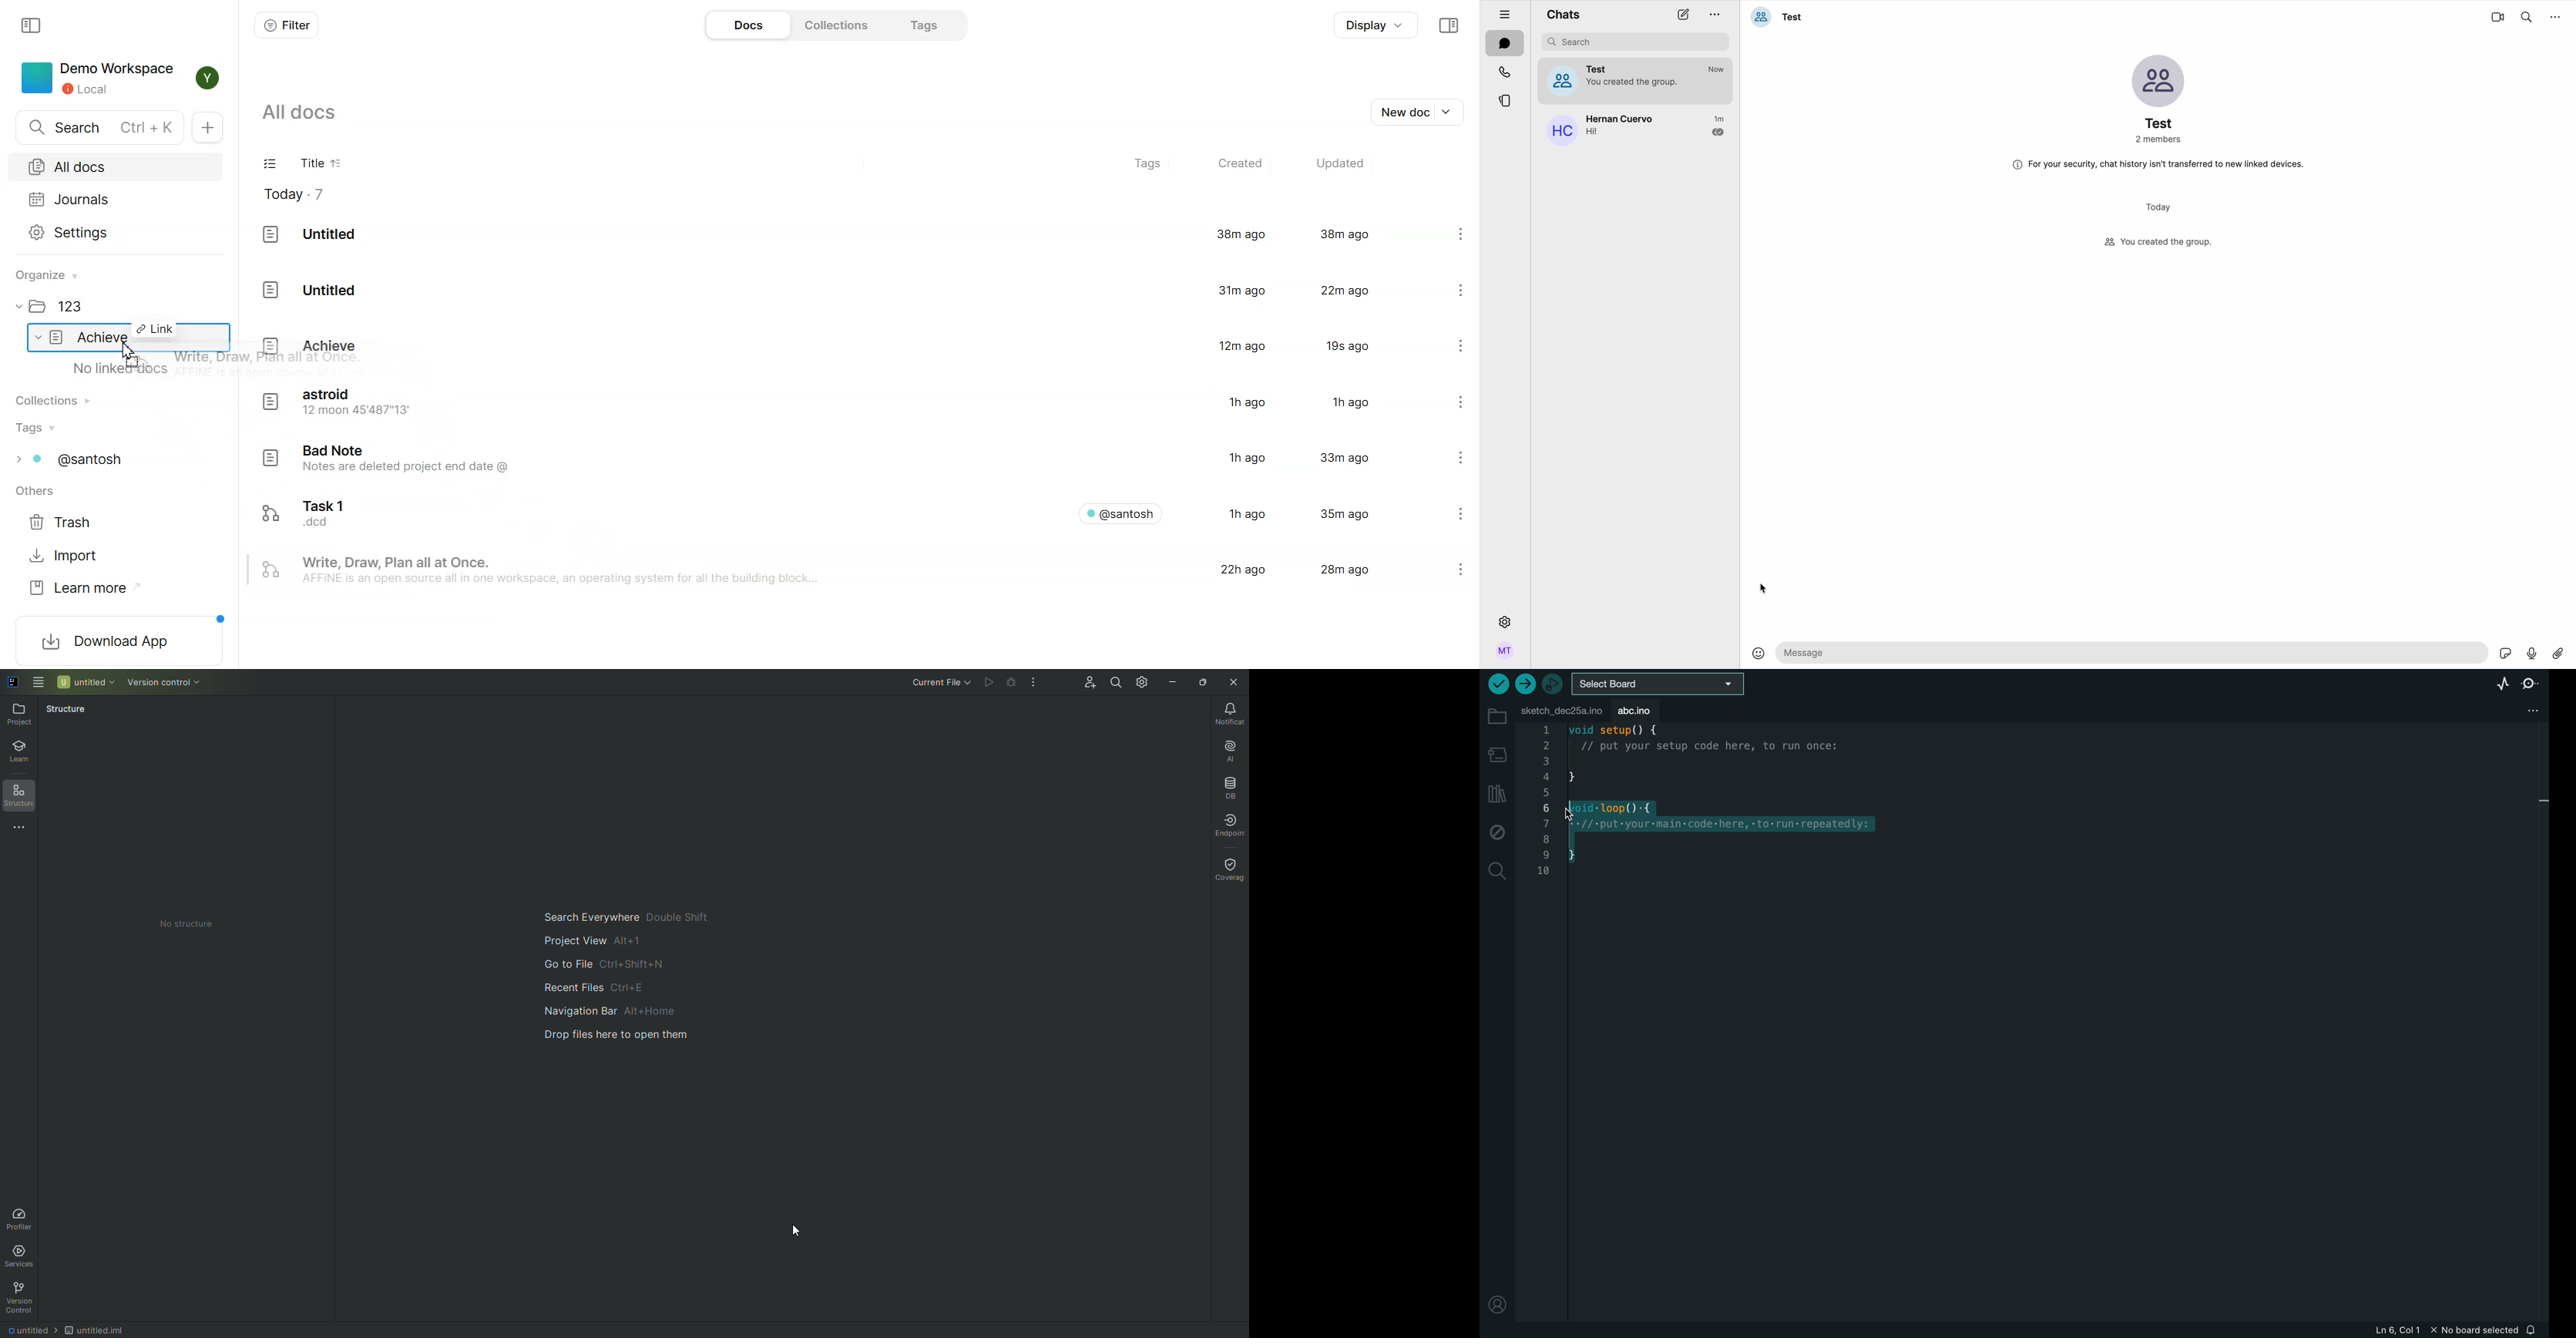 This screenshot has height=1344, width=2576. Describe the element at coordinates (20, 1216) in the screenshot. I see `Profiler` at that location.